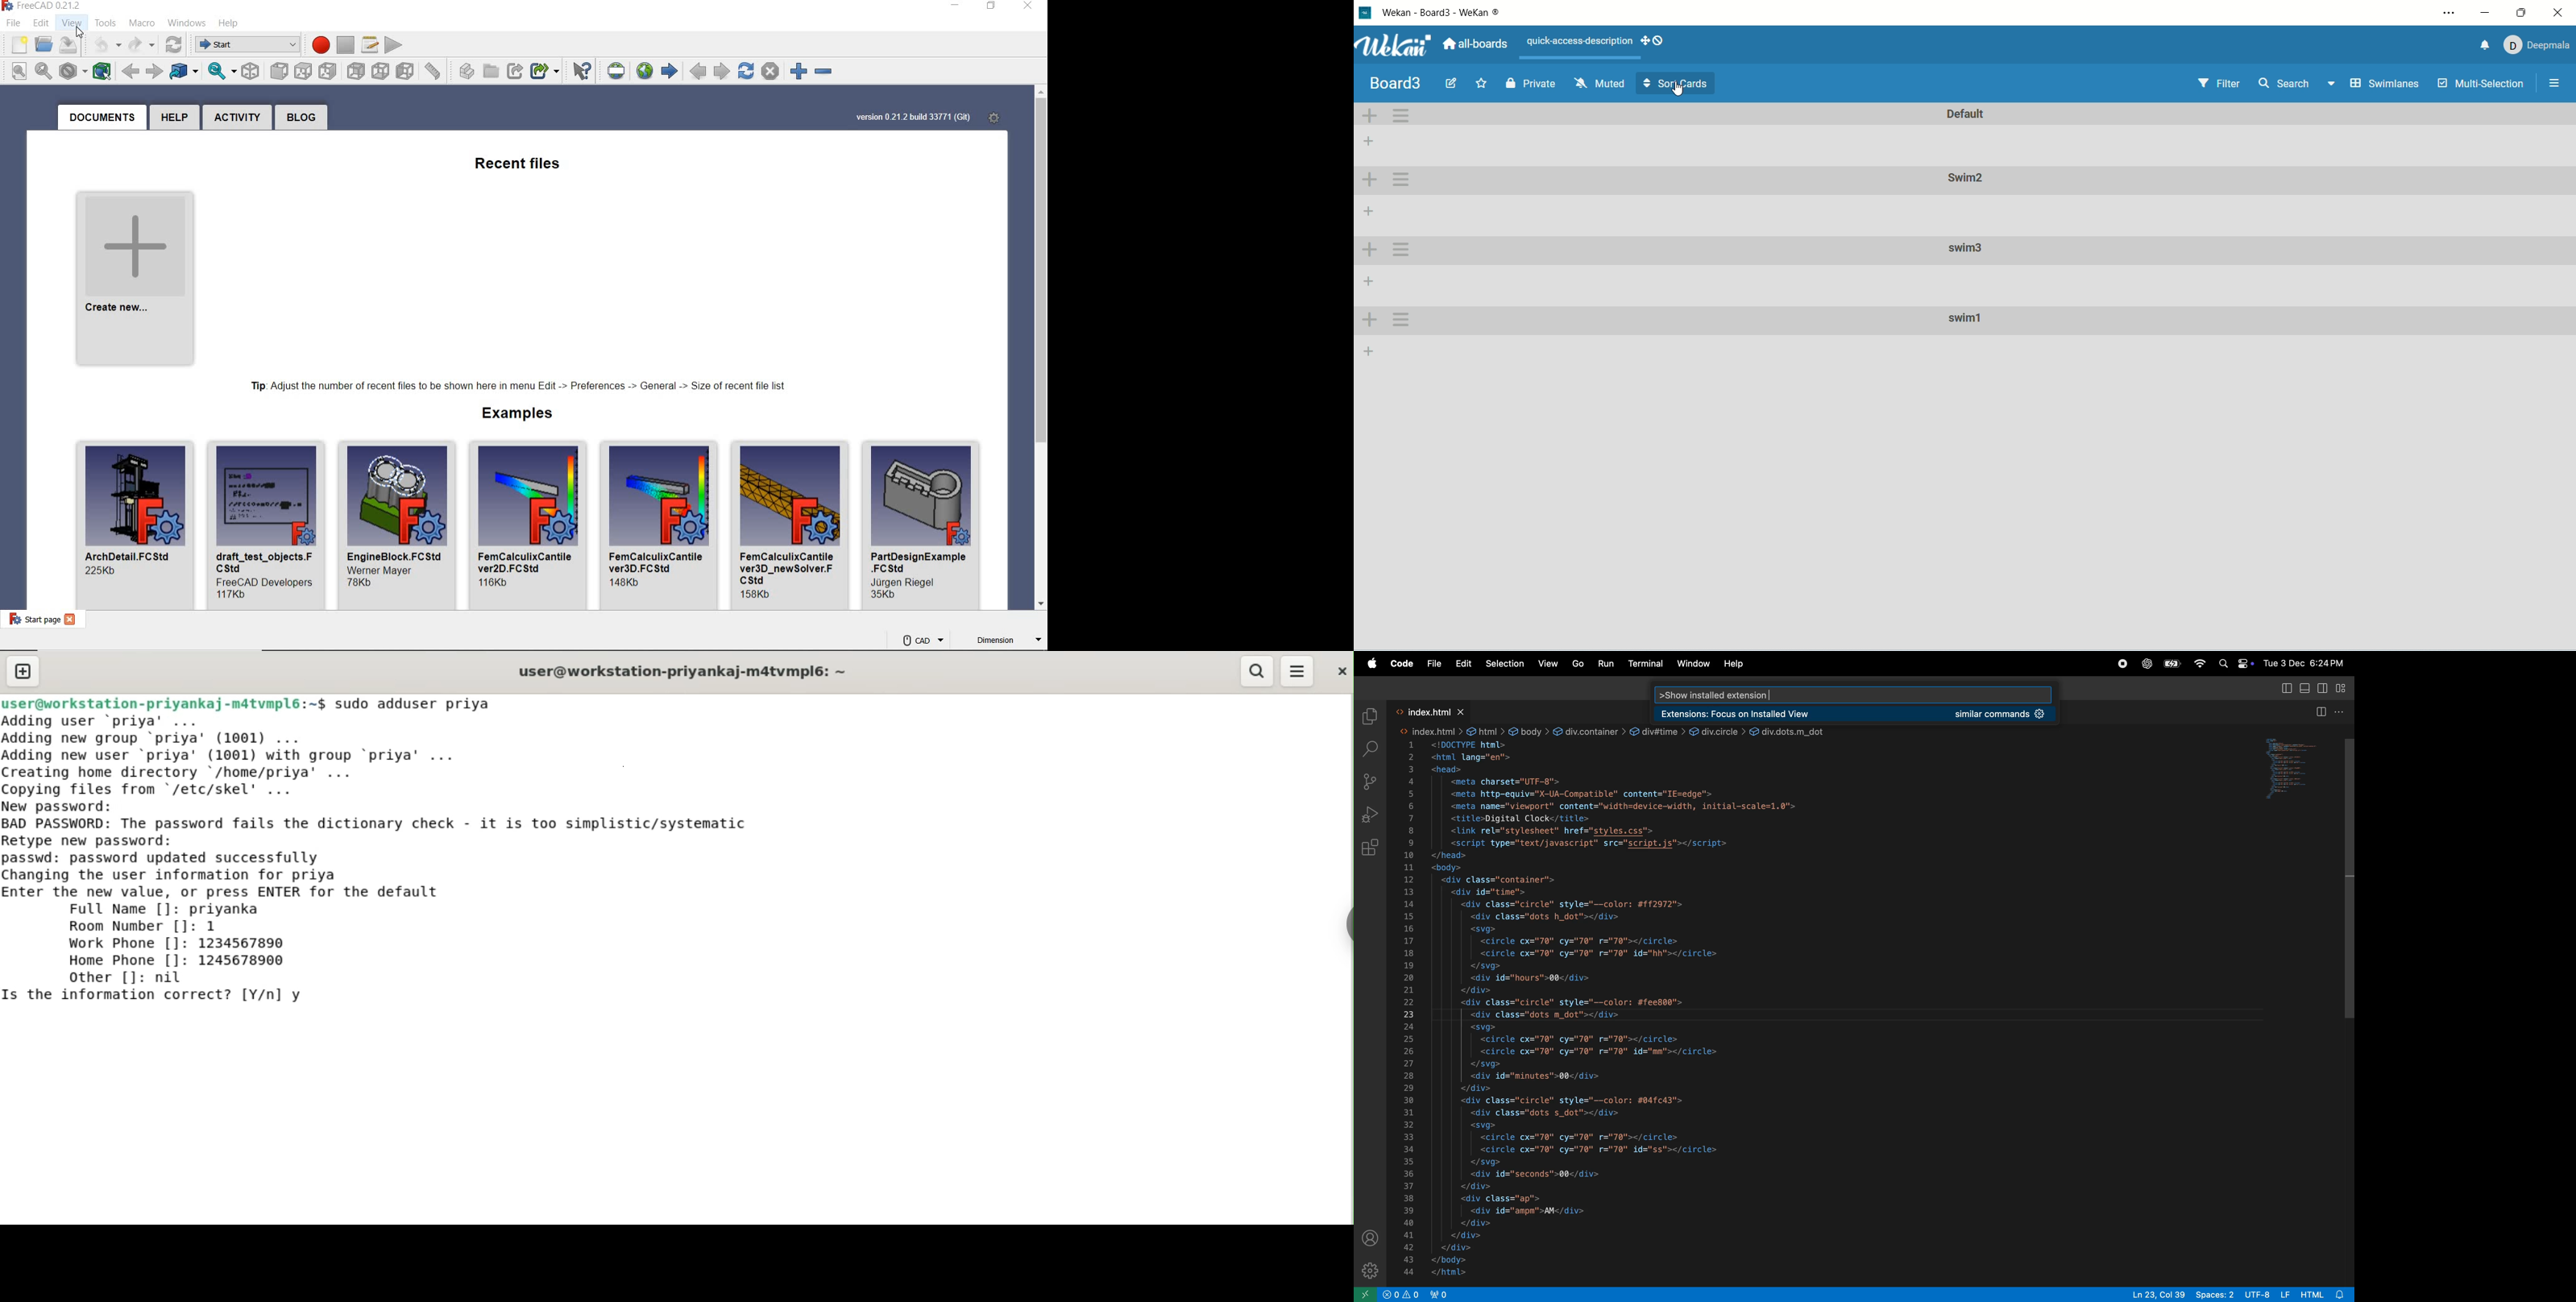 The width and height of the screenshot is (2576, 1316). I want to click on FemCalculixCantile, so click(661, 526).